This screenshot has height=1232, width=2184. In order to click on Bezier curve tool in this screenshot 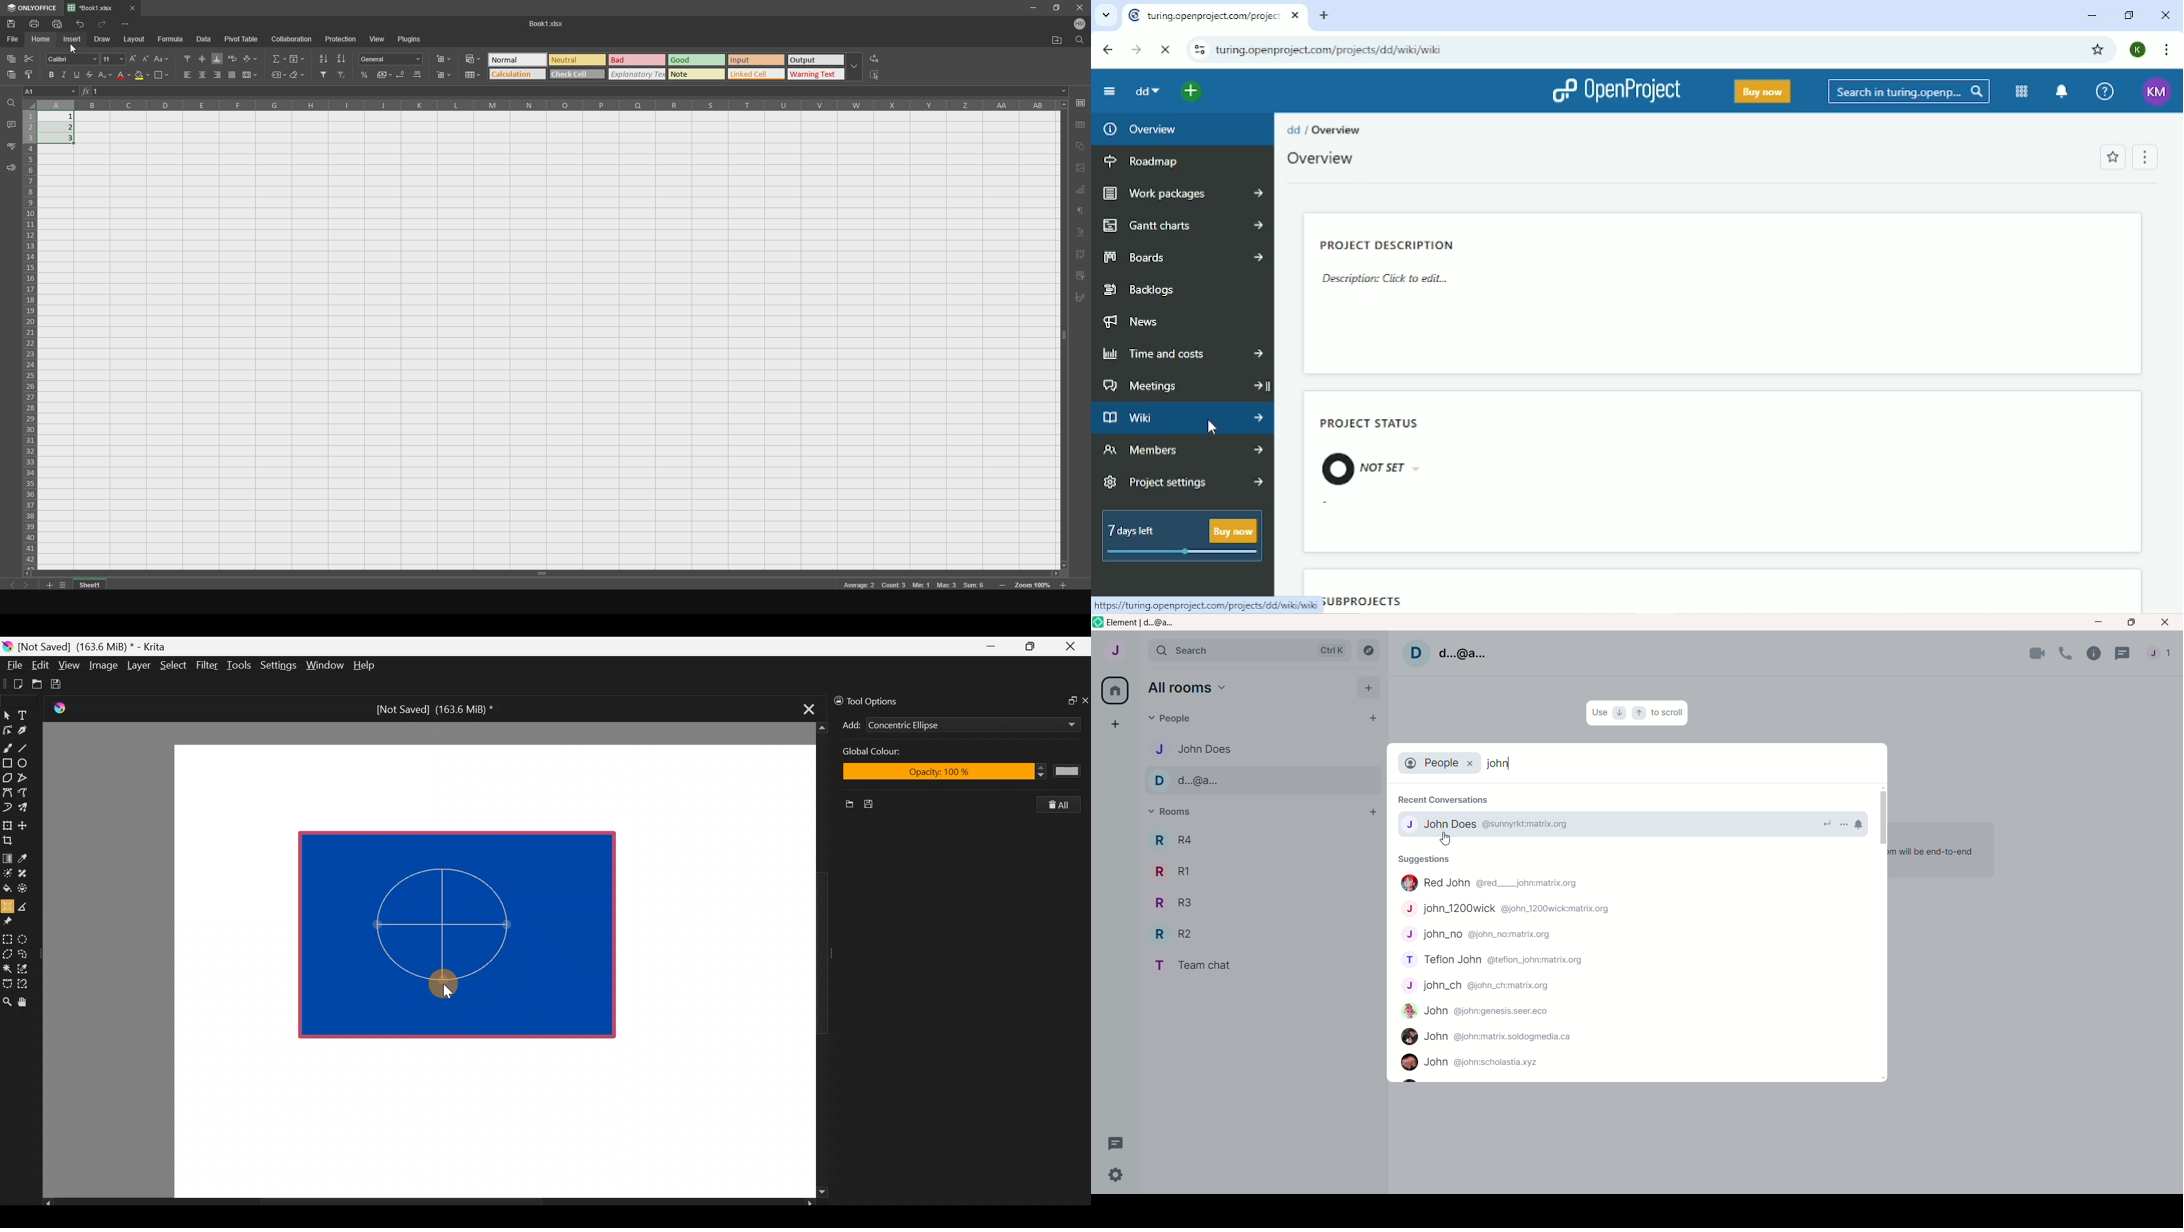, I will do `click(7, 794)`.